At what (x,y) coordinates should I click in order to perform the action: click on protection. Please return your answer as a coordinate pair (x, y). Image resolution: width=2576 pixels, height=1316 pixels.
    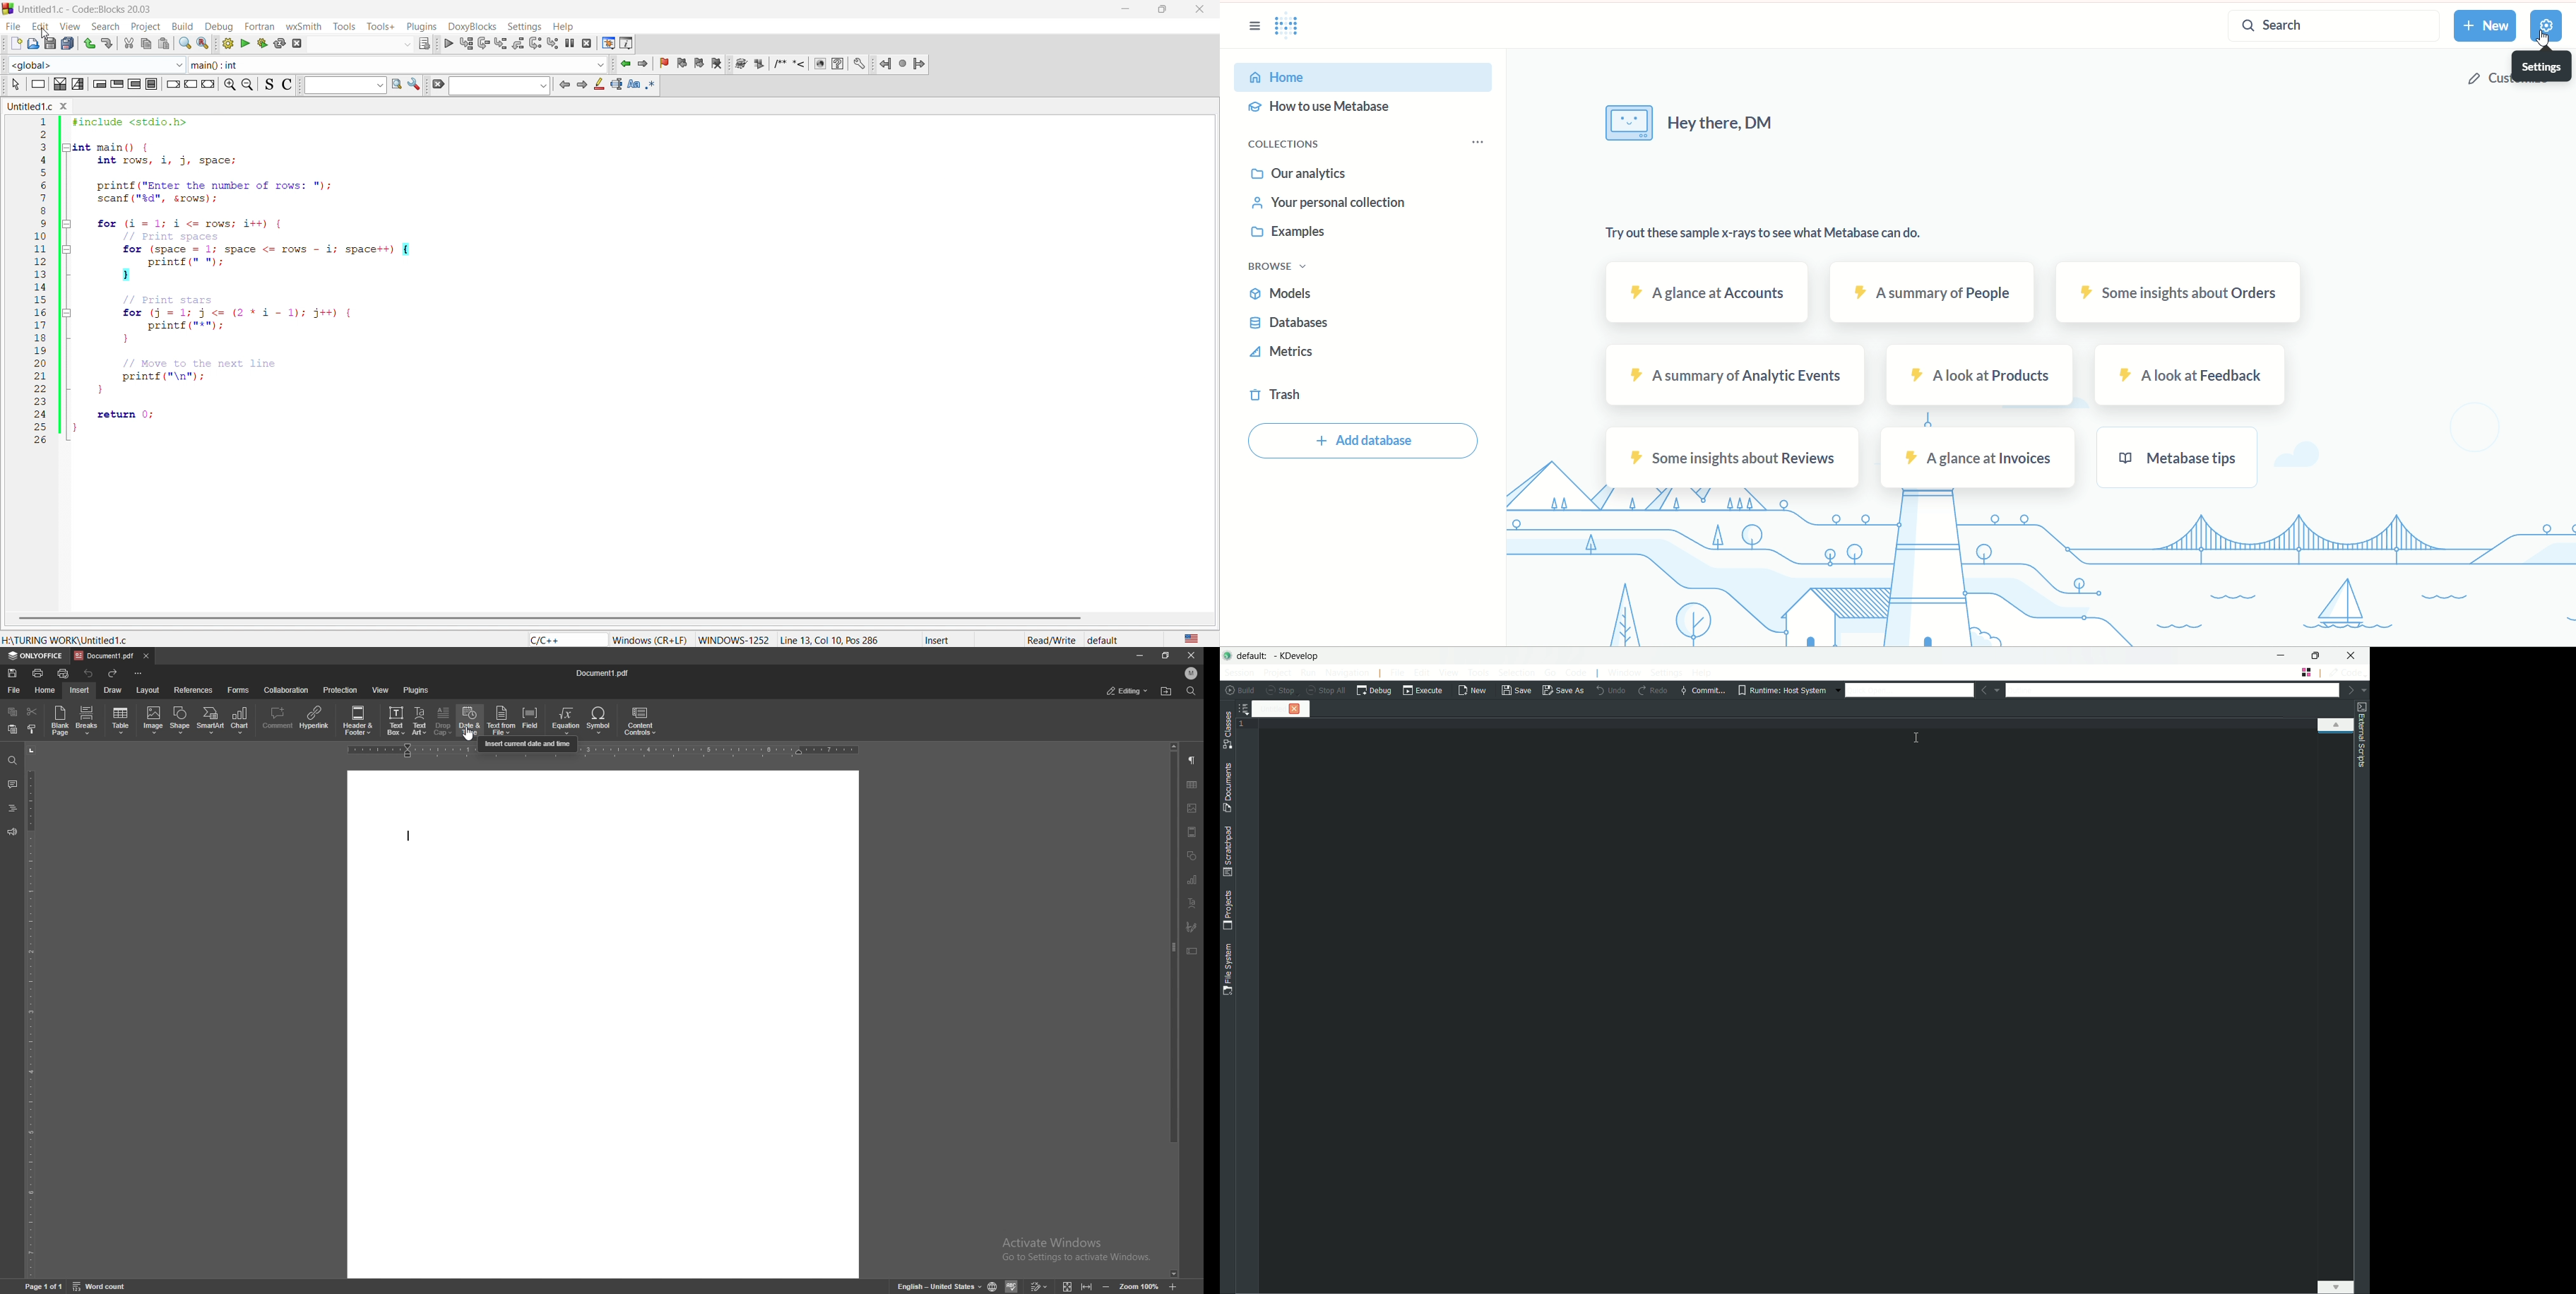
    Looking at the image, I should click on (341, 690).